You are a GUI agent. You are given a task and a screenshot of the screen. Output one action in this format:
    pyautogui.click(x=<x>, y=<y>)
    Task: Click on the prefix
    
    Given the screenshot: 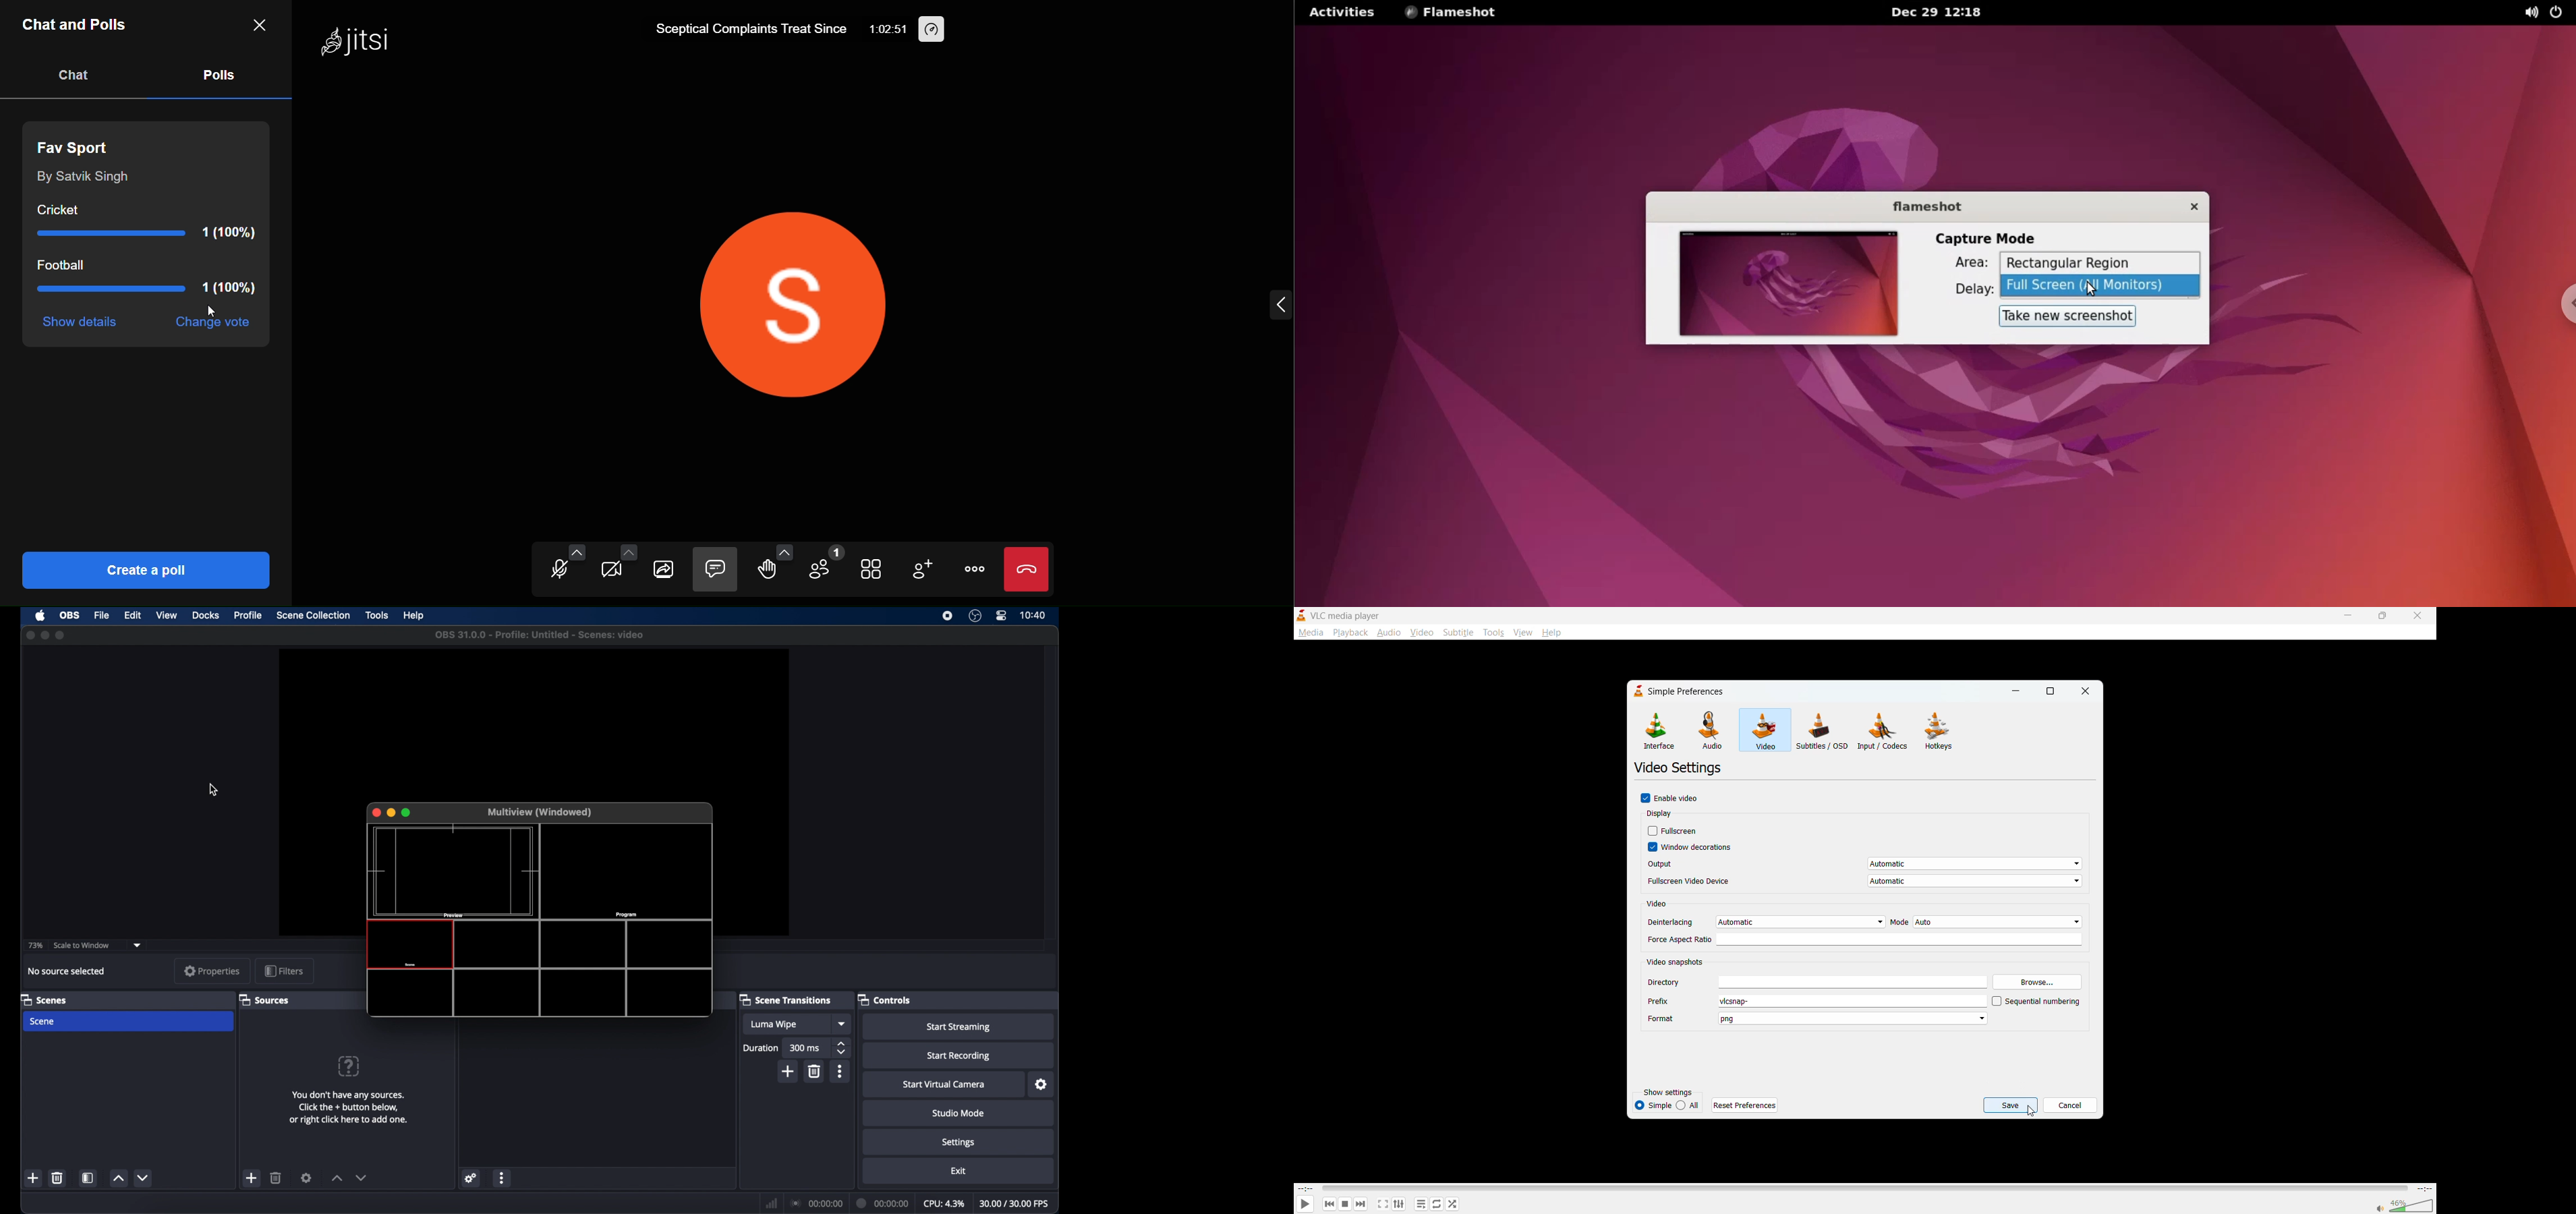 What is the action you would take?
    pyautogui.click(x=1816, y=1002)
    